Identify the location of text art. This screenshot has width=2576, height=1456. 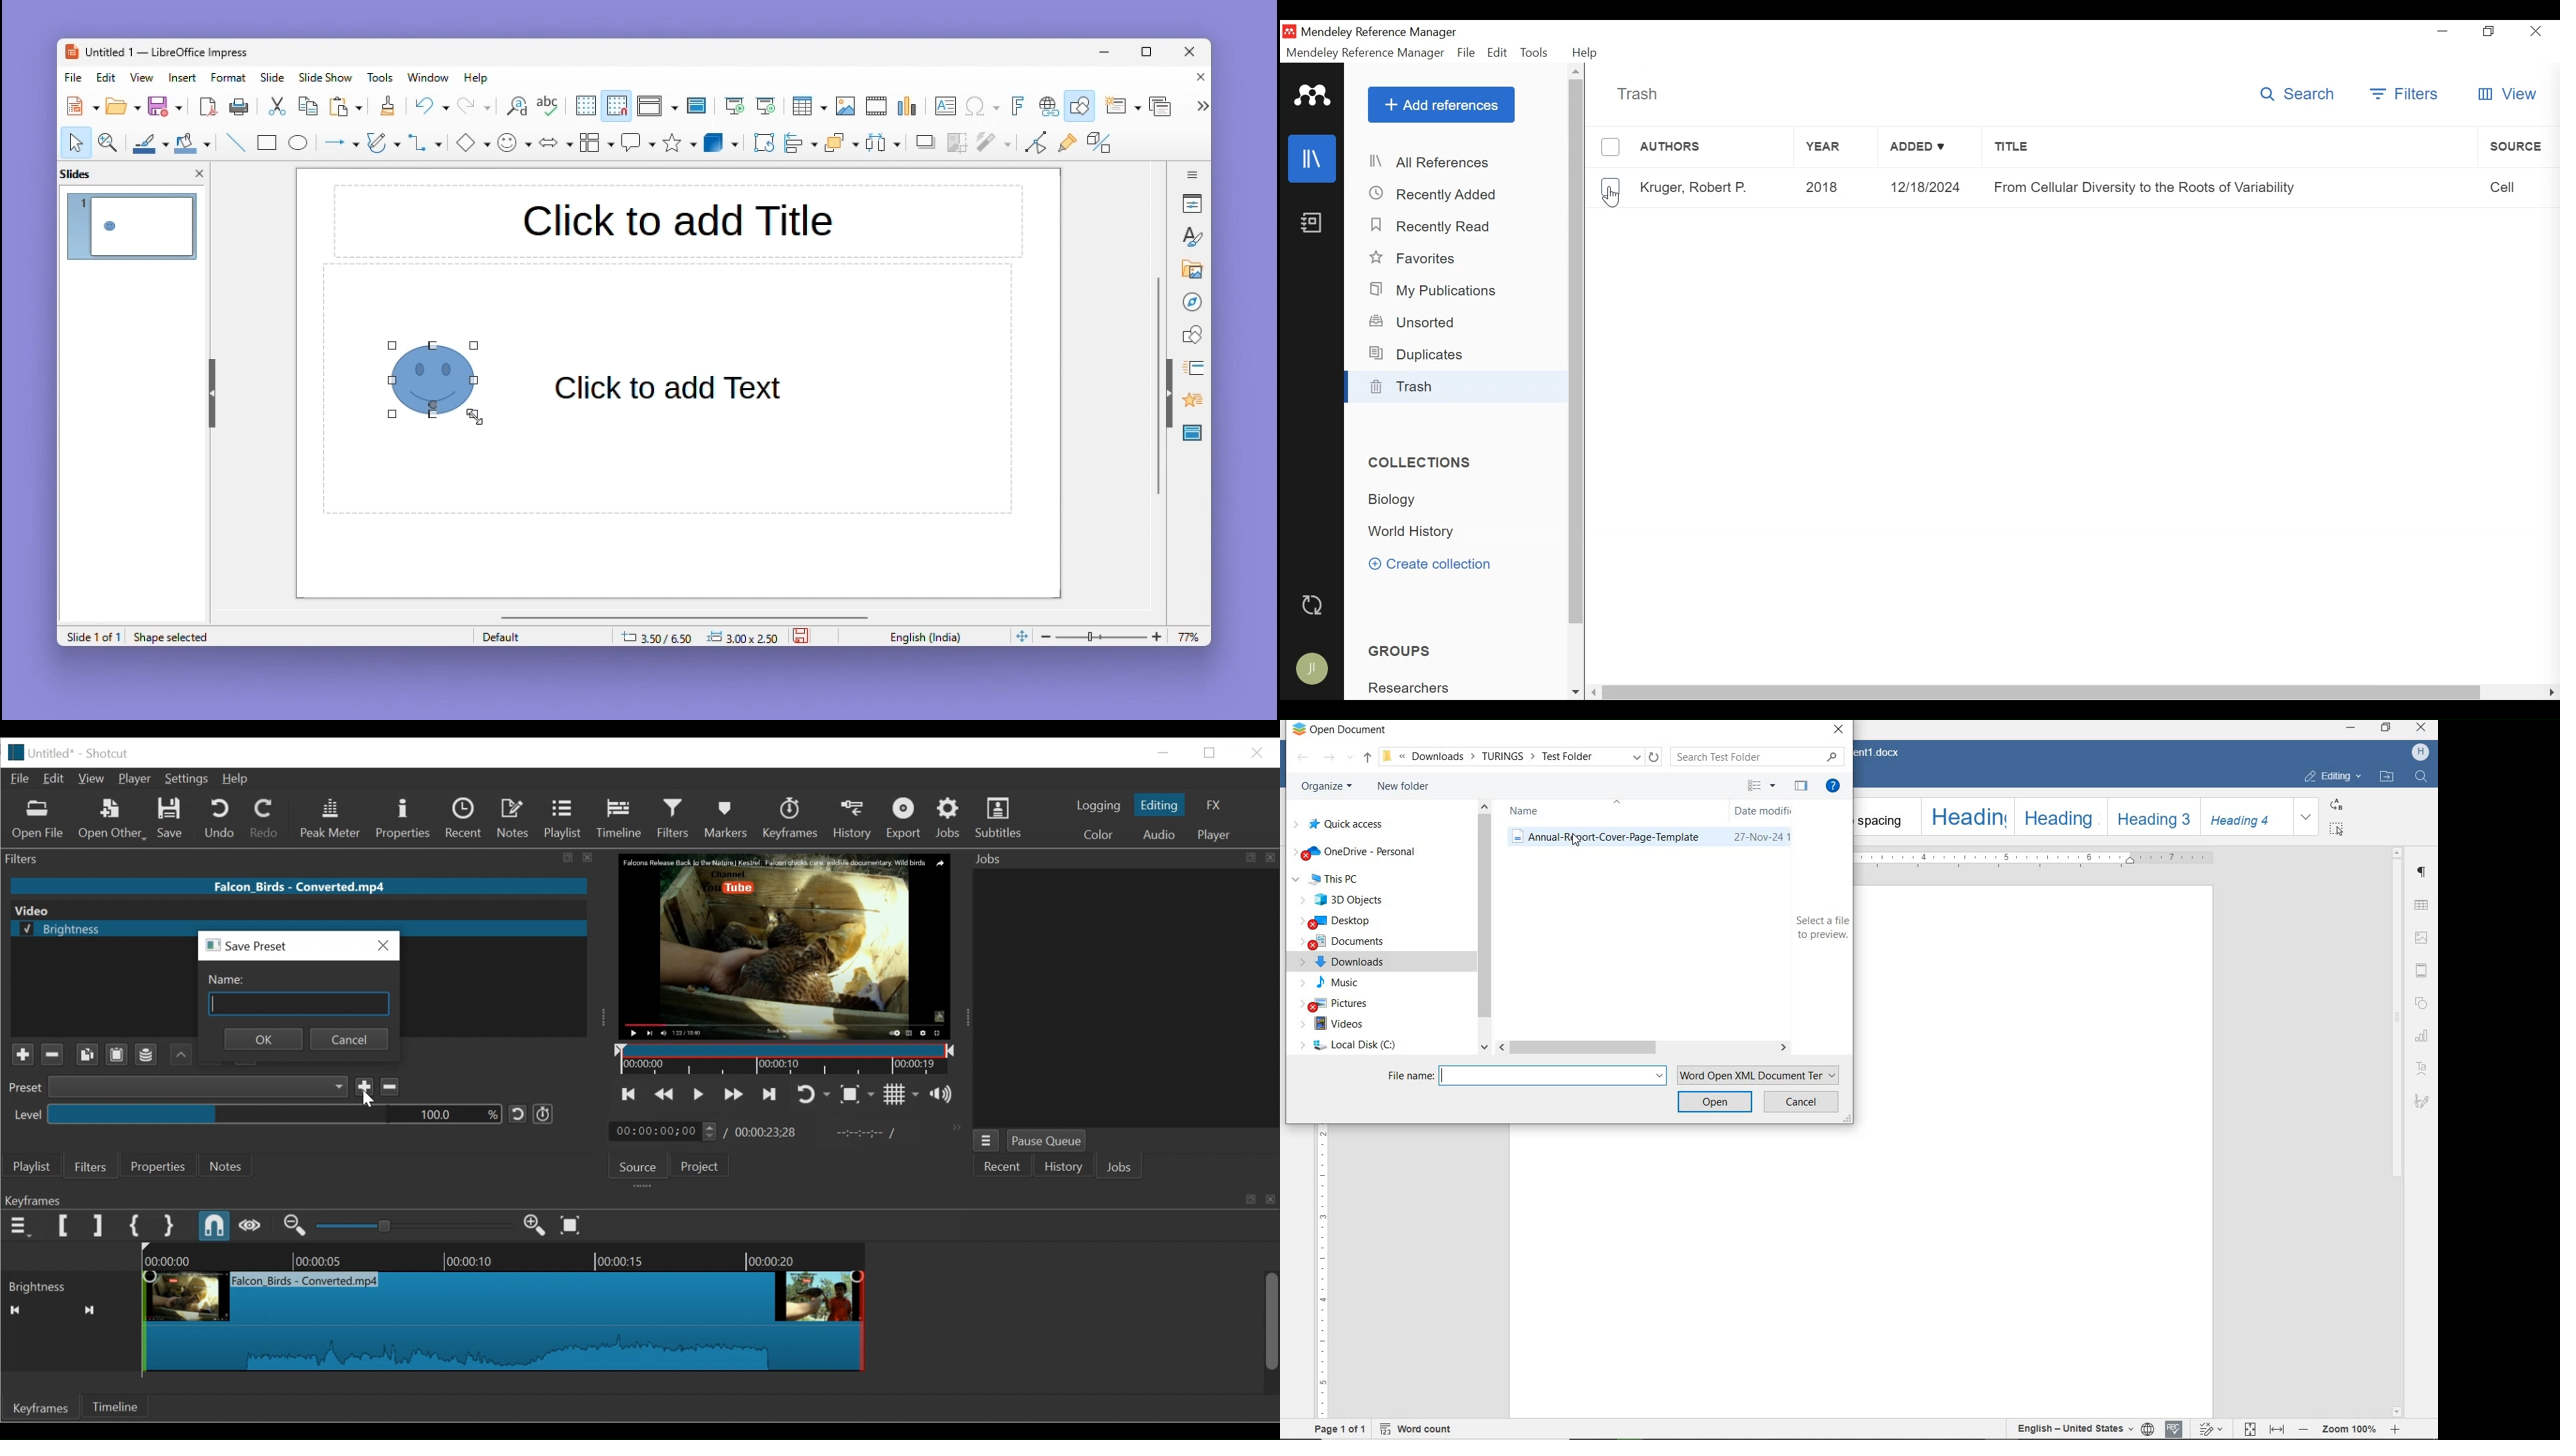
(2422, 1070).